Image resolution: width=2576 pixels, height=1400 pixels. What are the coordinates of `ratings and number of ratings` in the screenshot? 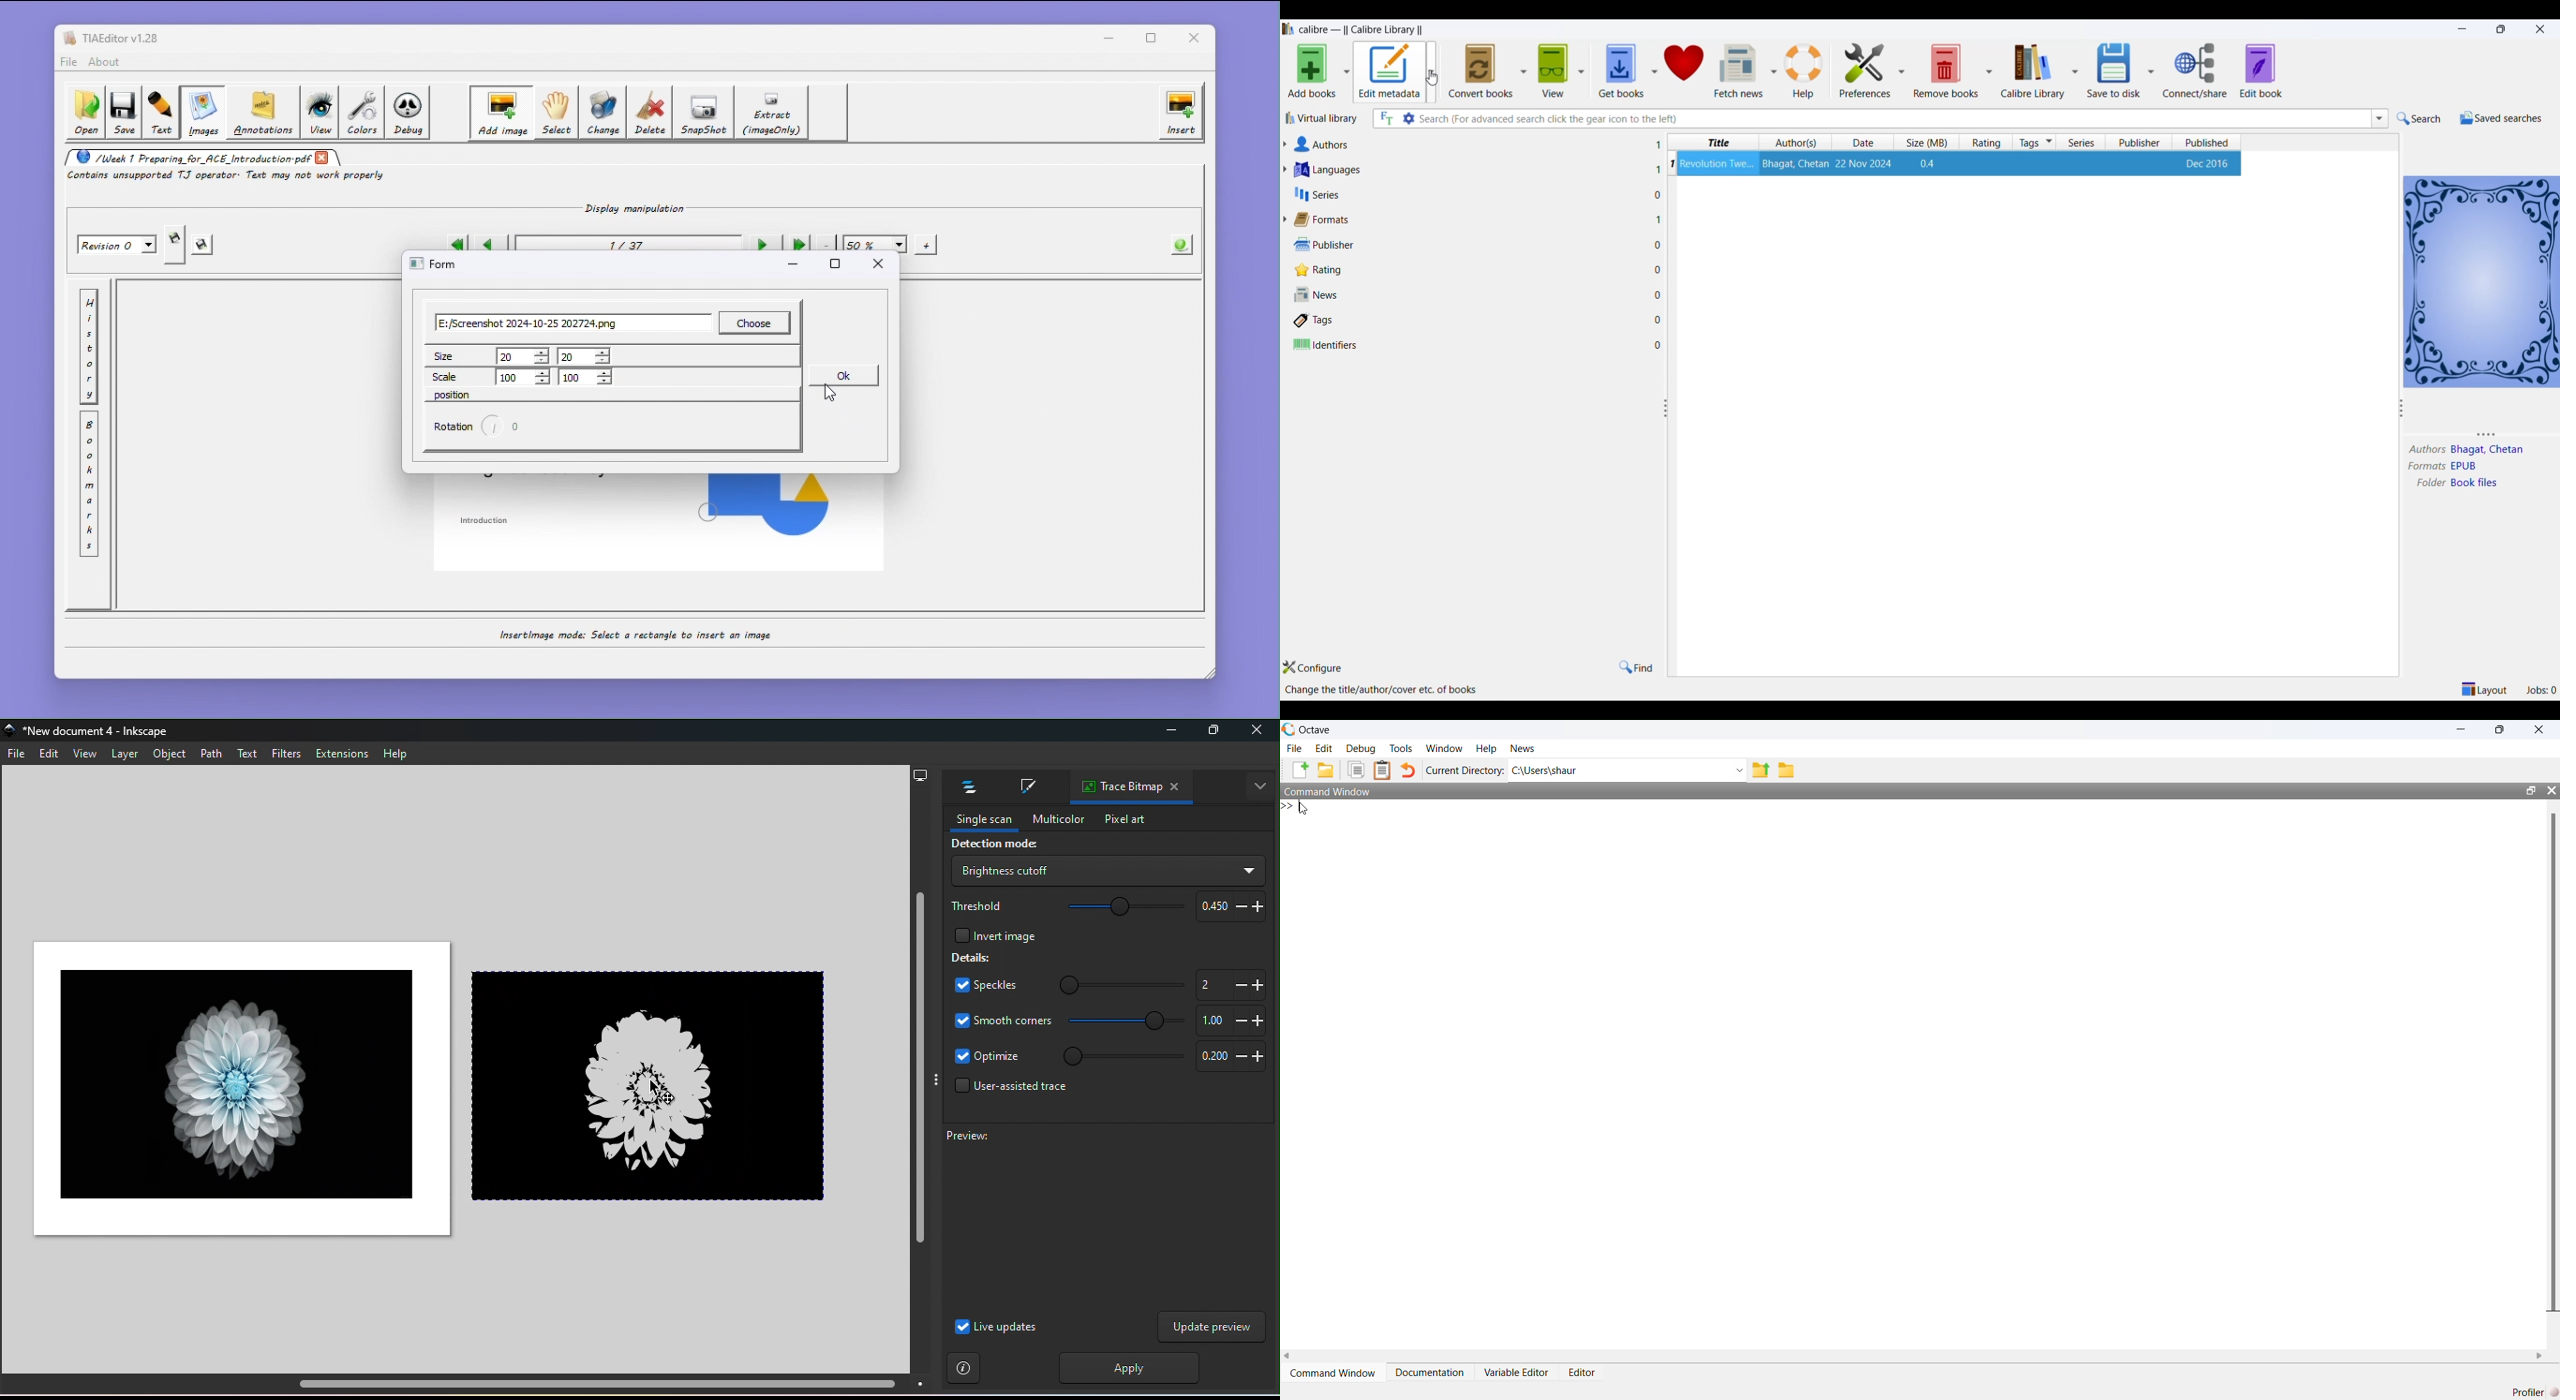 It's located at (1323, 269).